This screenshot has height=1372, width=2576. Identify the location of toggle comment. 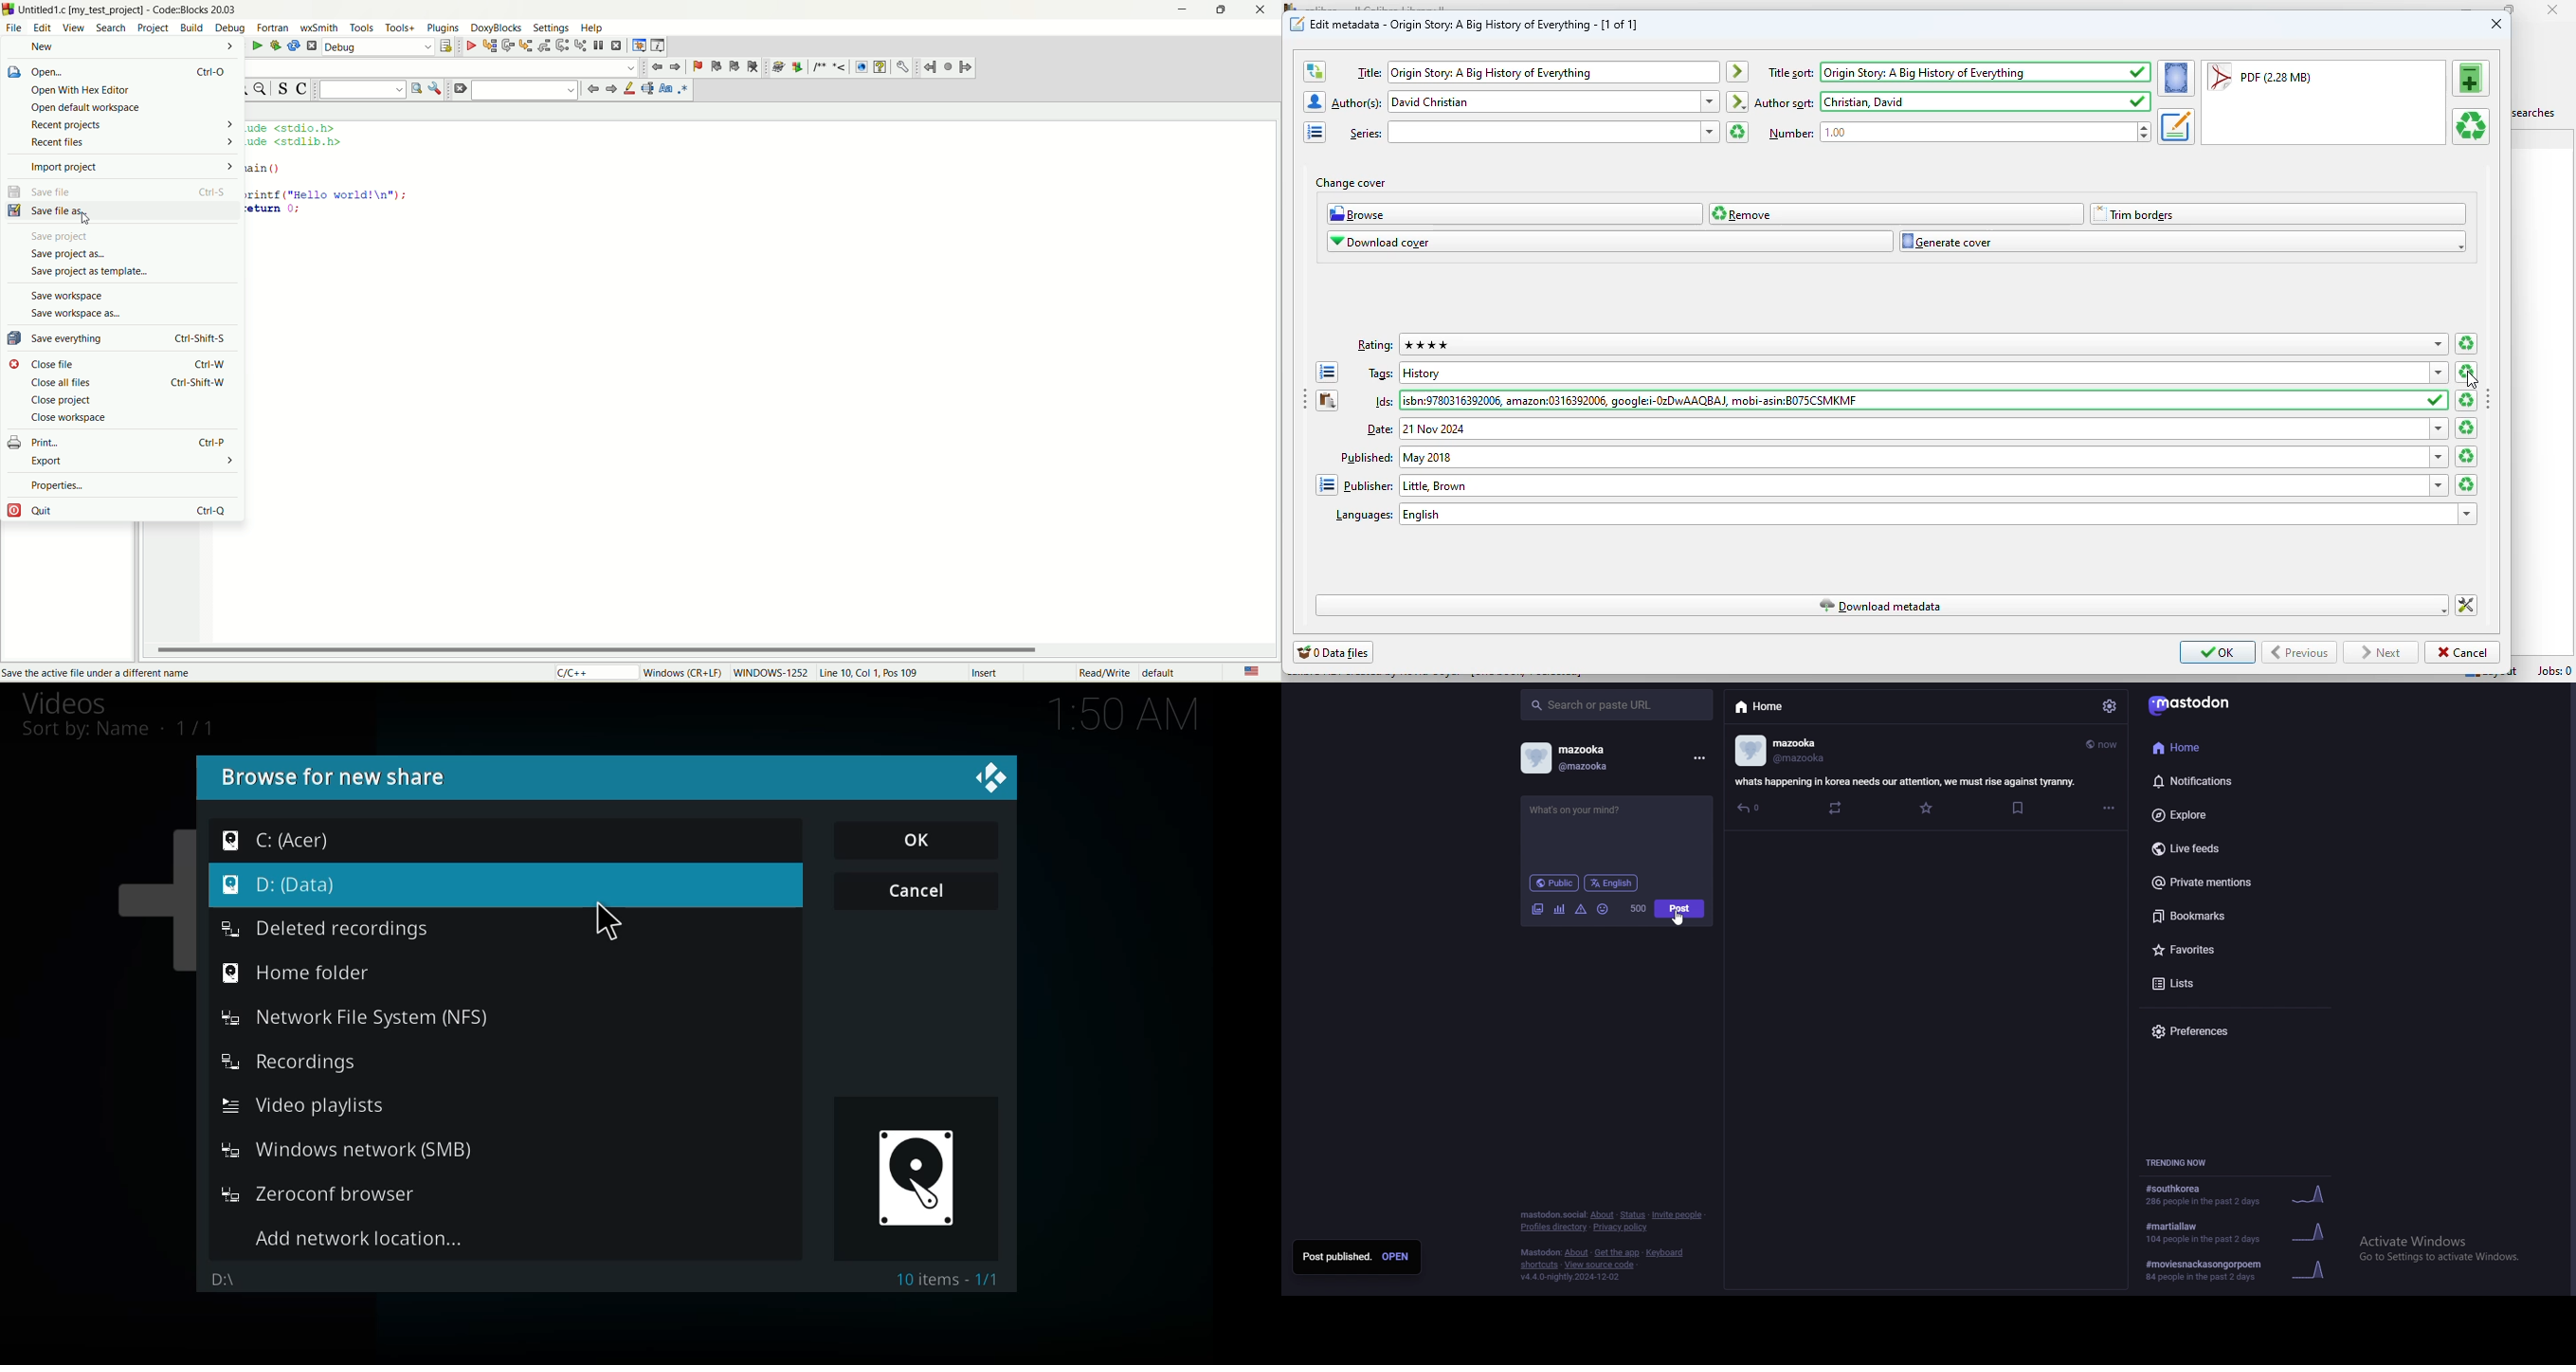
(302, 90).